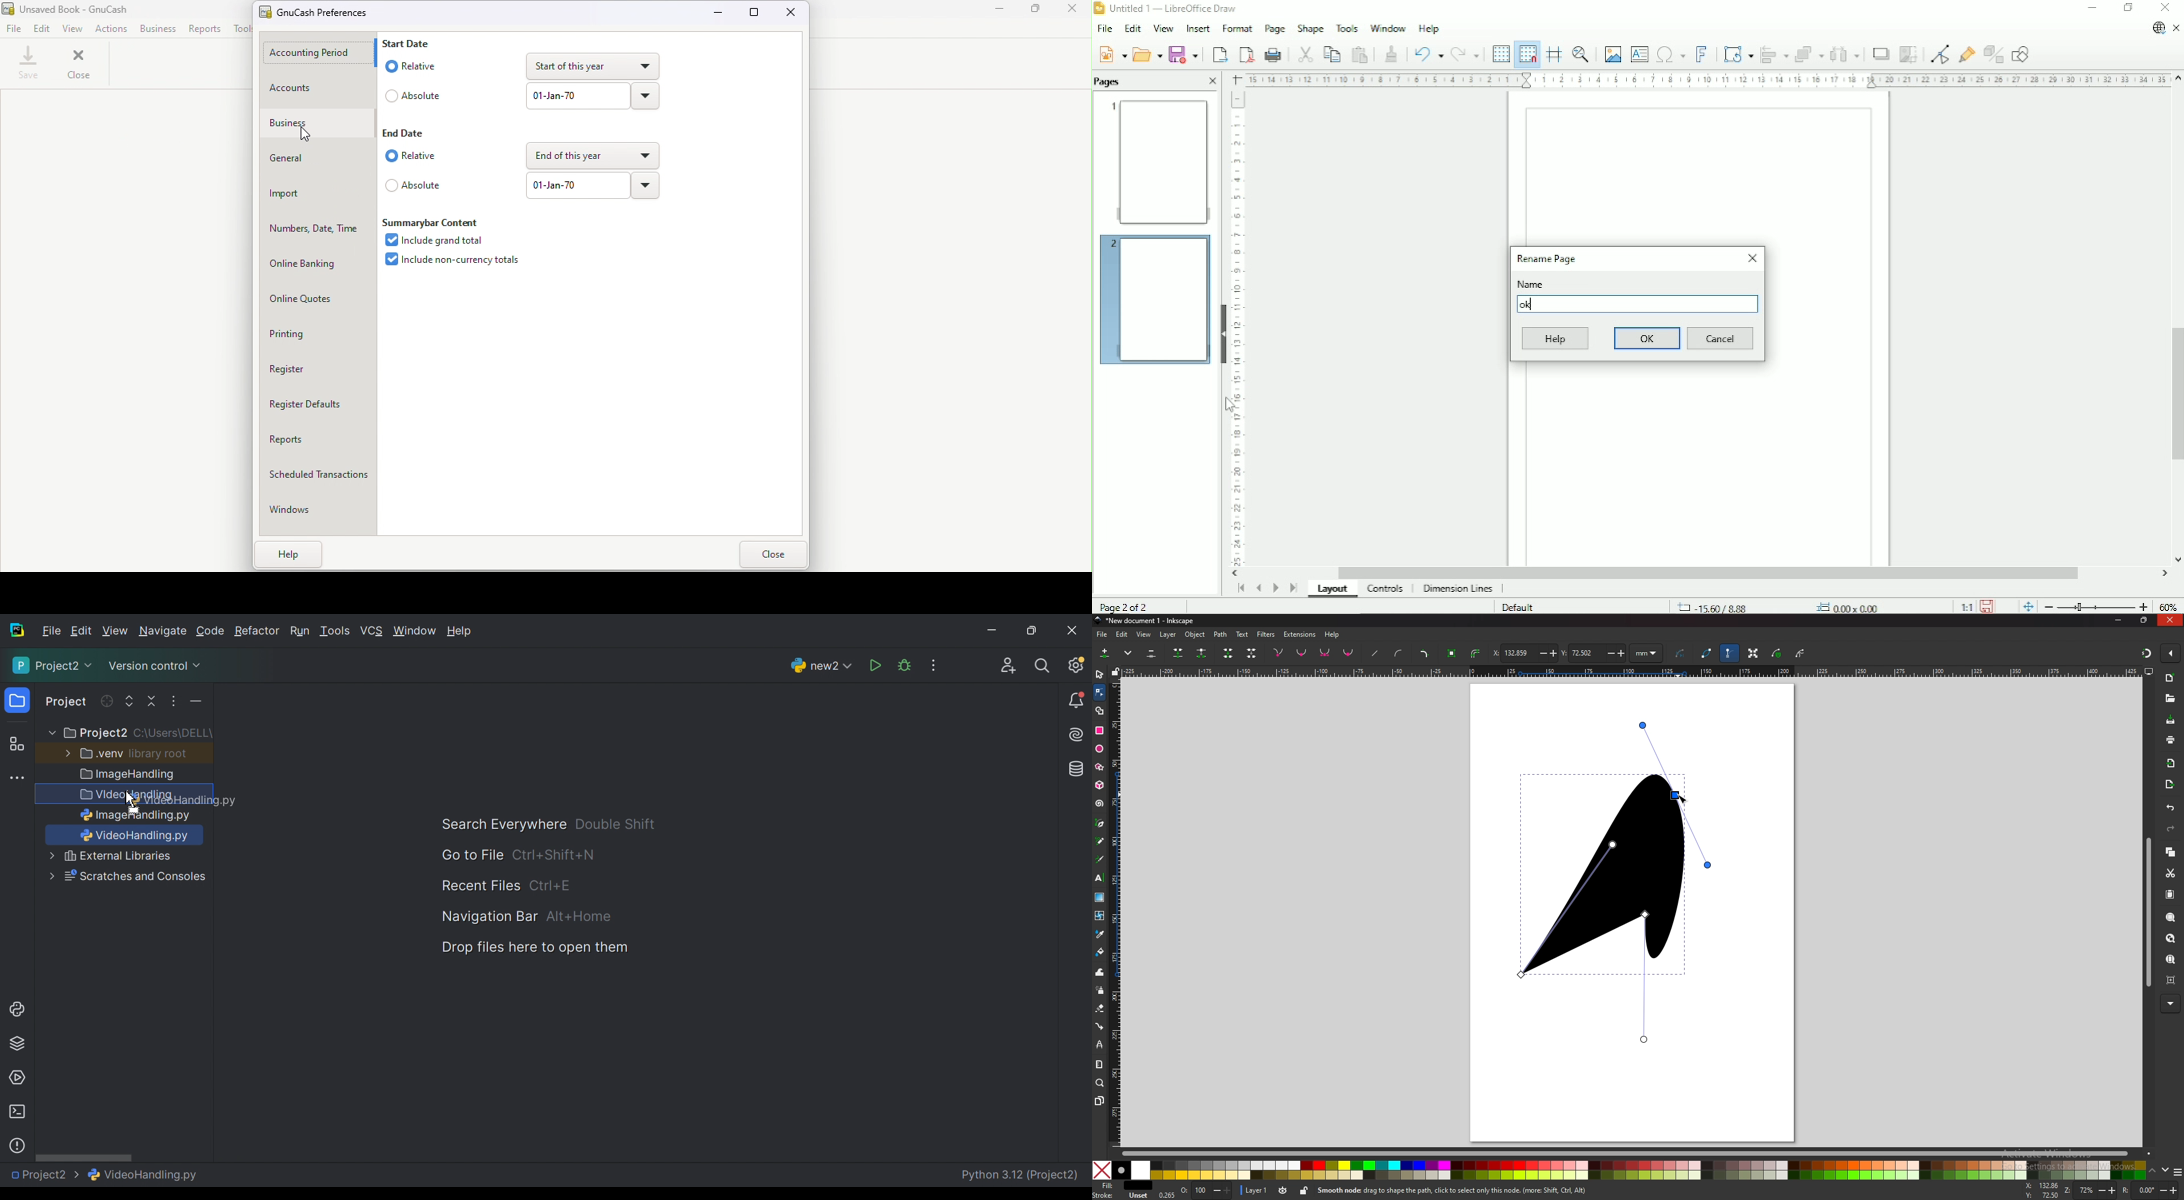 The image size is (2184, 1204). Describe the element at coordinates (1332, 635) in the screenshot. I see `help` at that location.